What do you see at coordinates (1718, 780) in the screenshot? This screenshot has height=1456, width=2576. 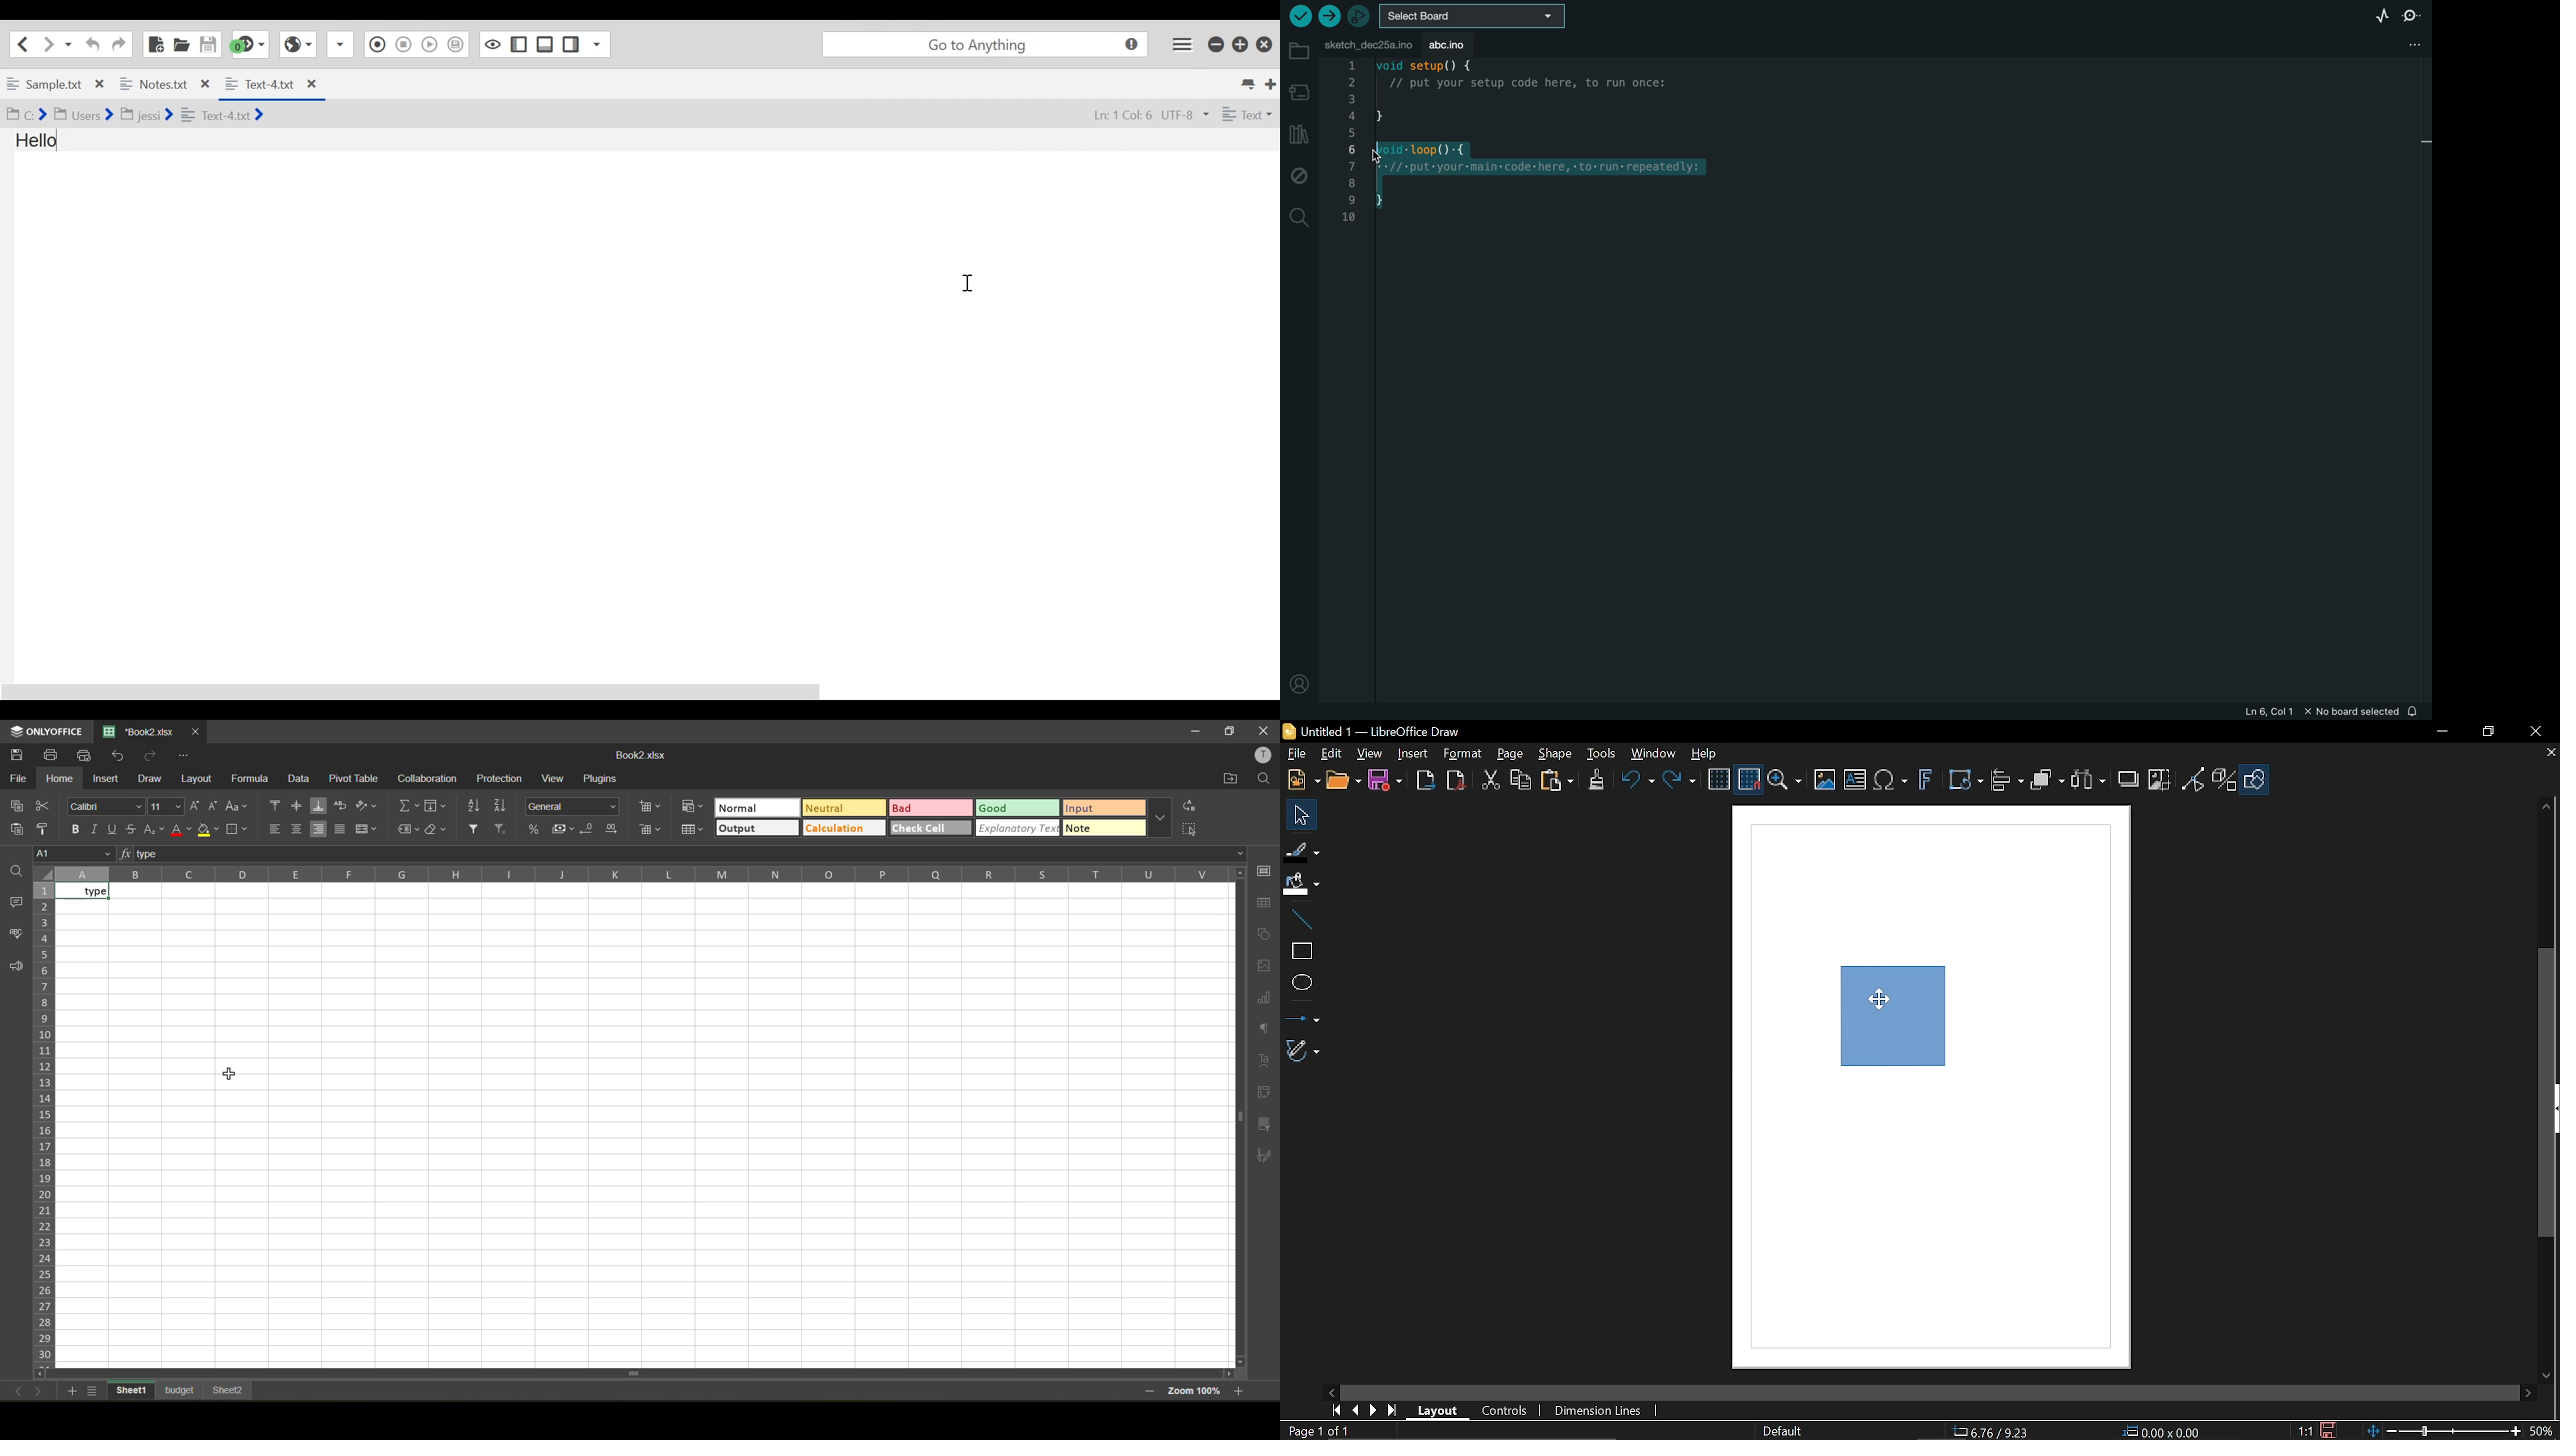 I see `Display grid` at bounding box center [1718, 780].